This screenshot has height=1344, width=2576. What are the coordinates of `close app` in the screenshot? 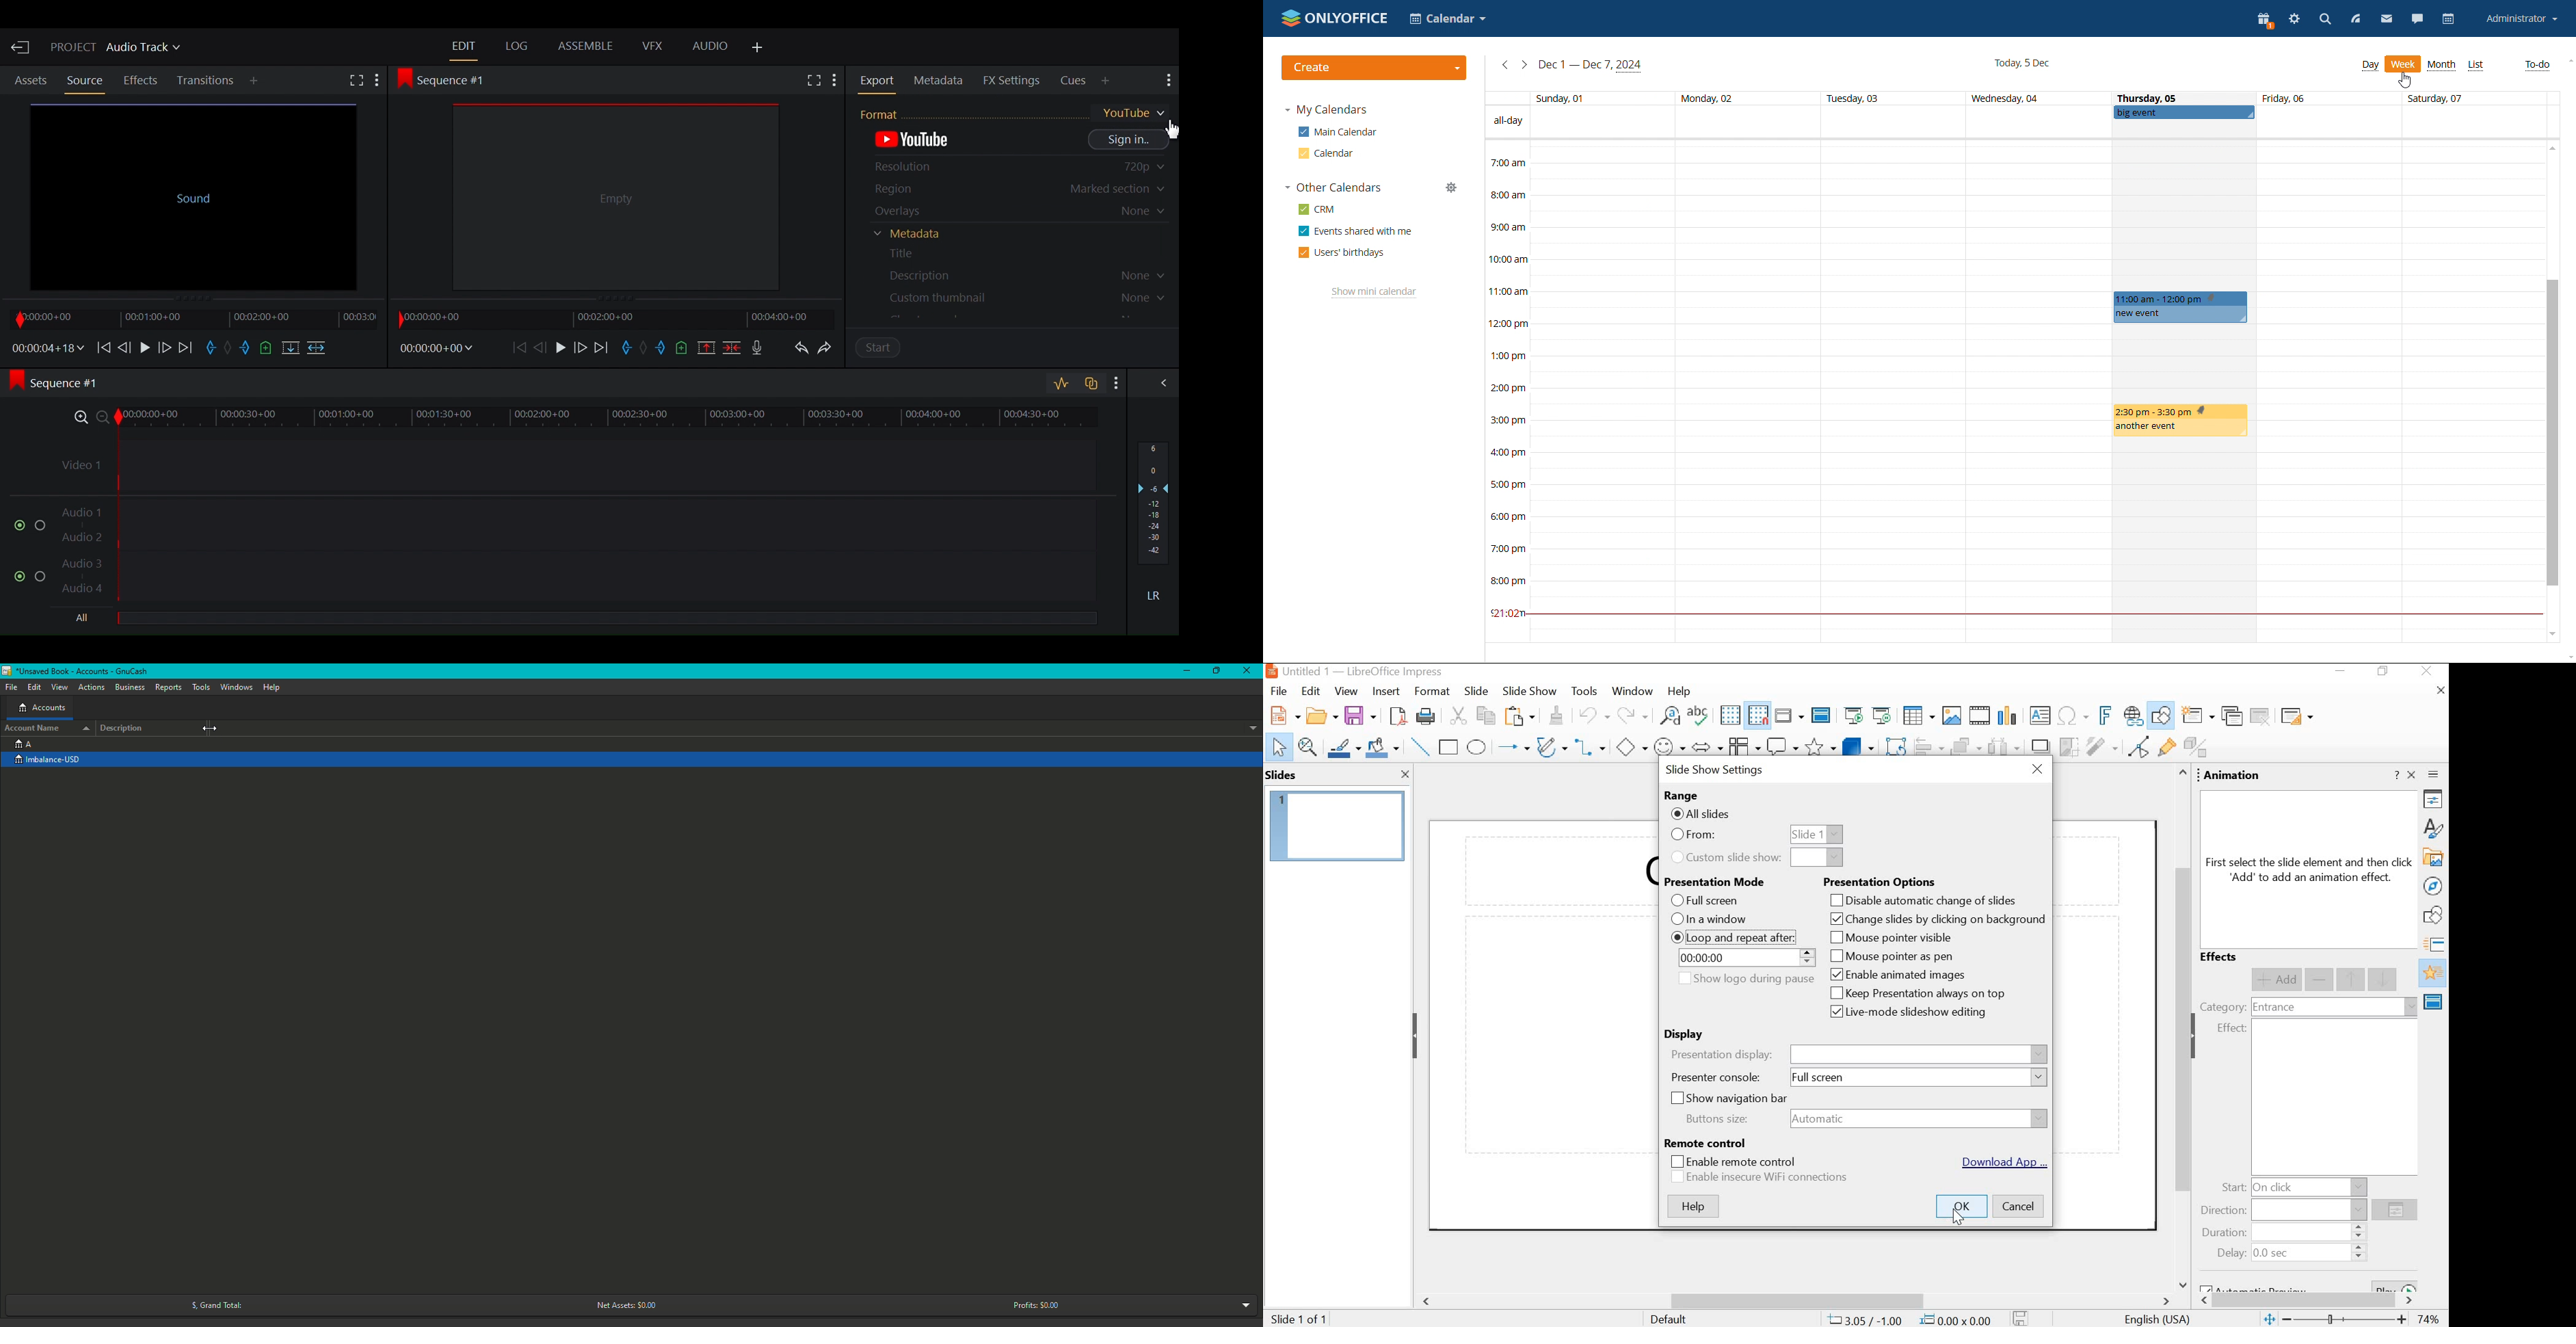 It's located at (2428, 672).